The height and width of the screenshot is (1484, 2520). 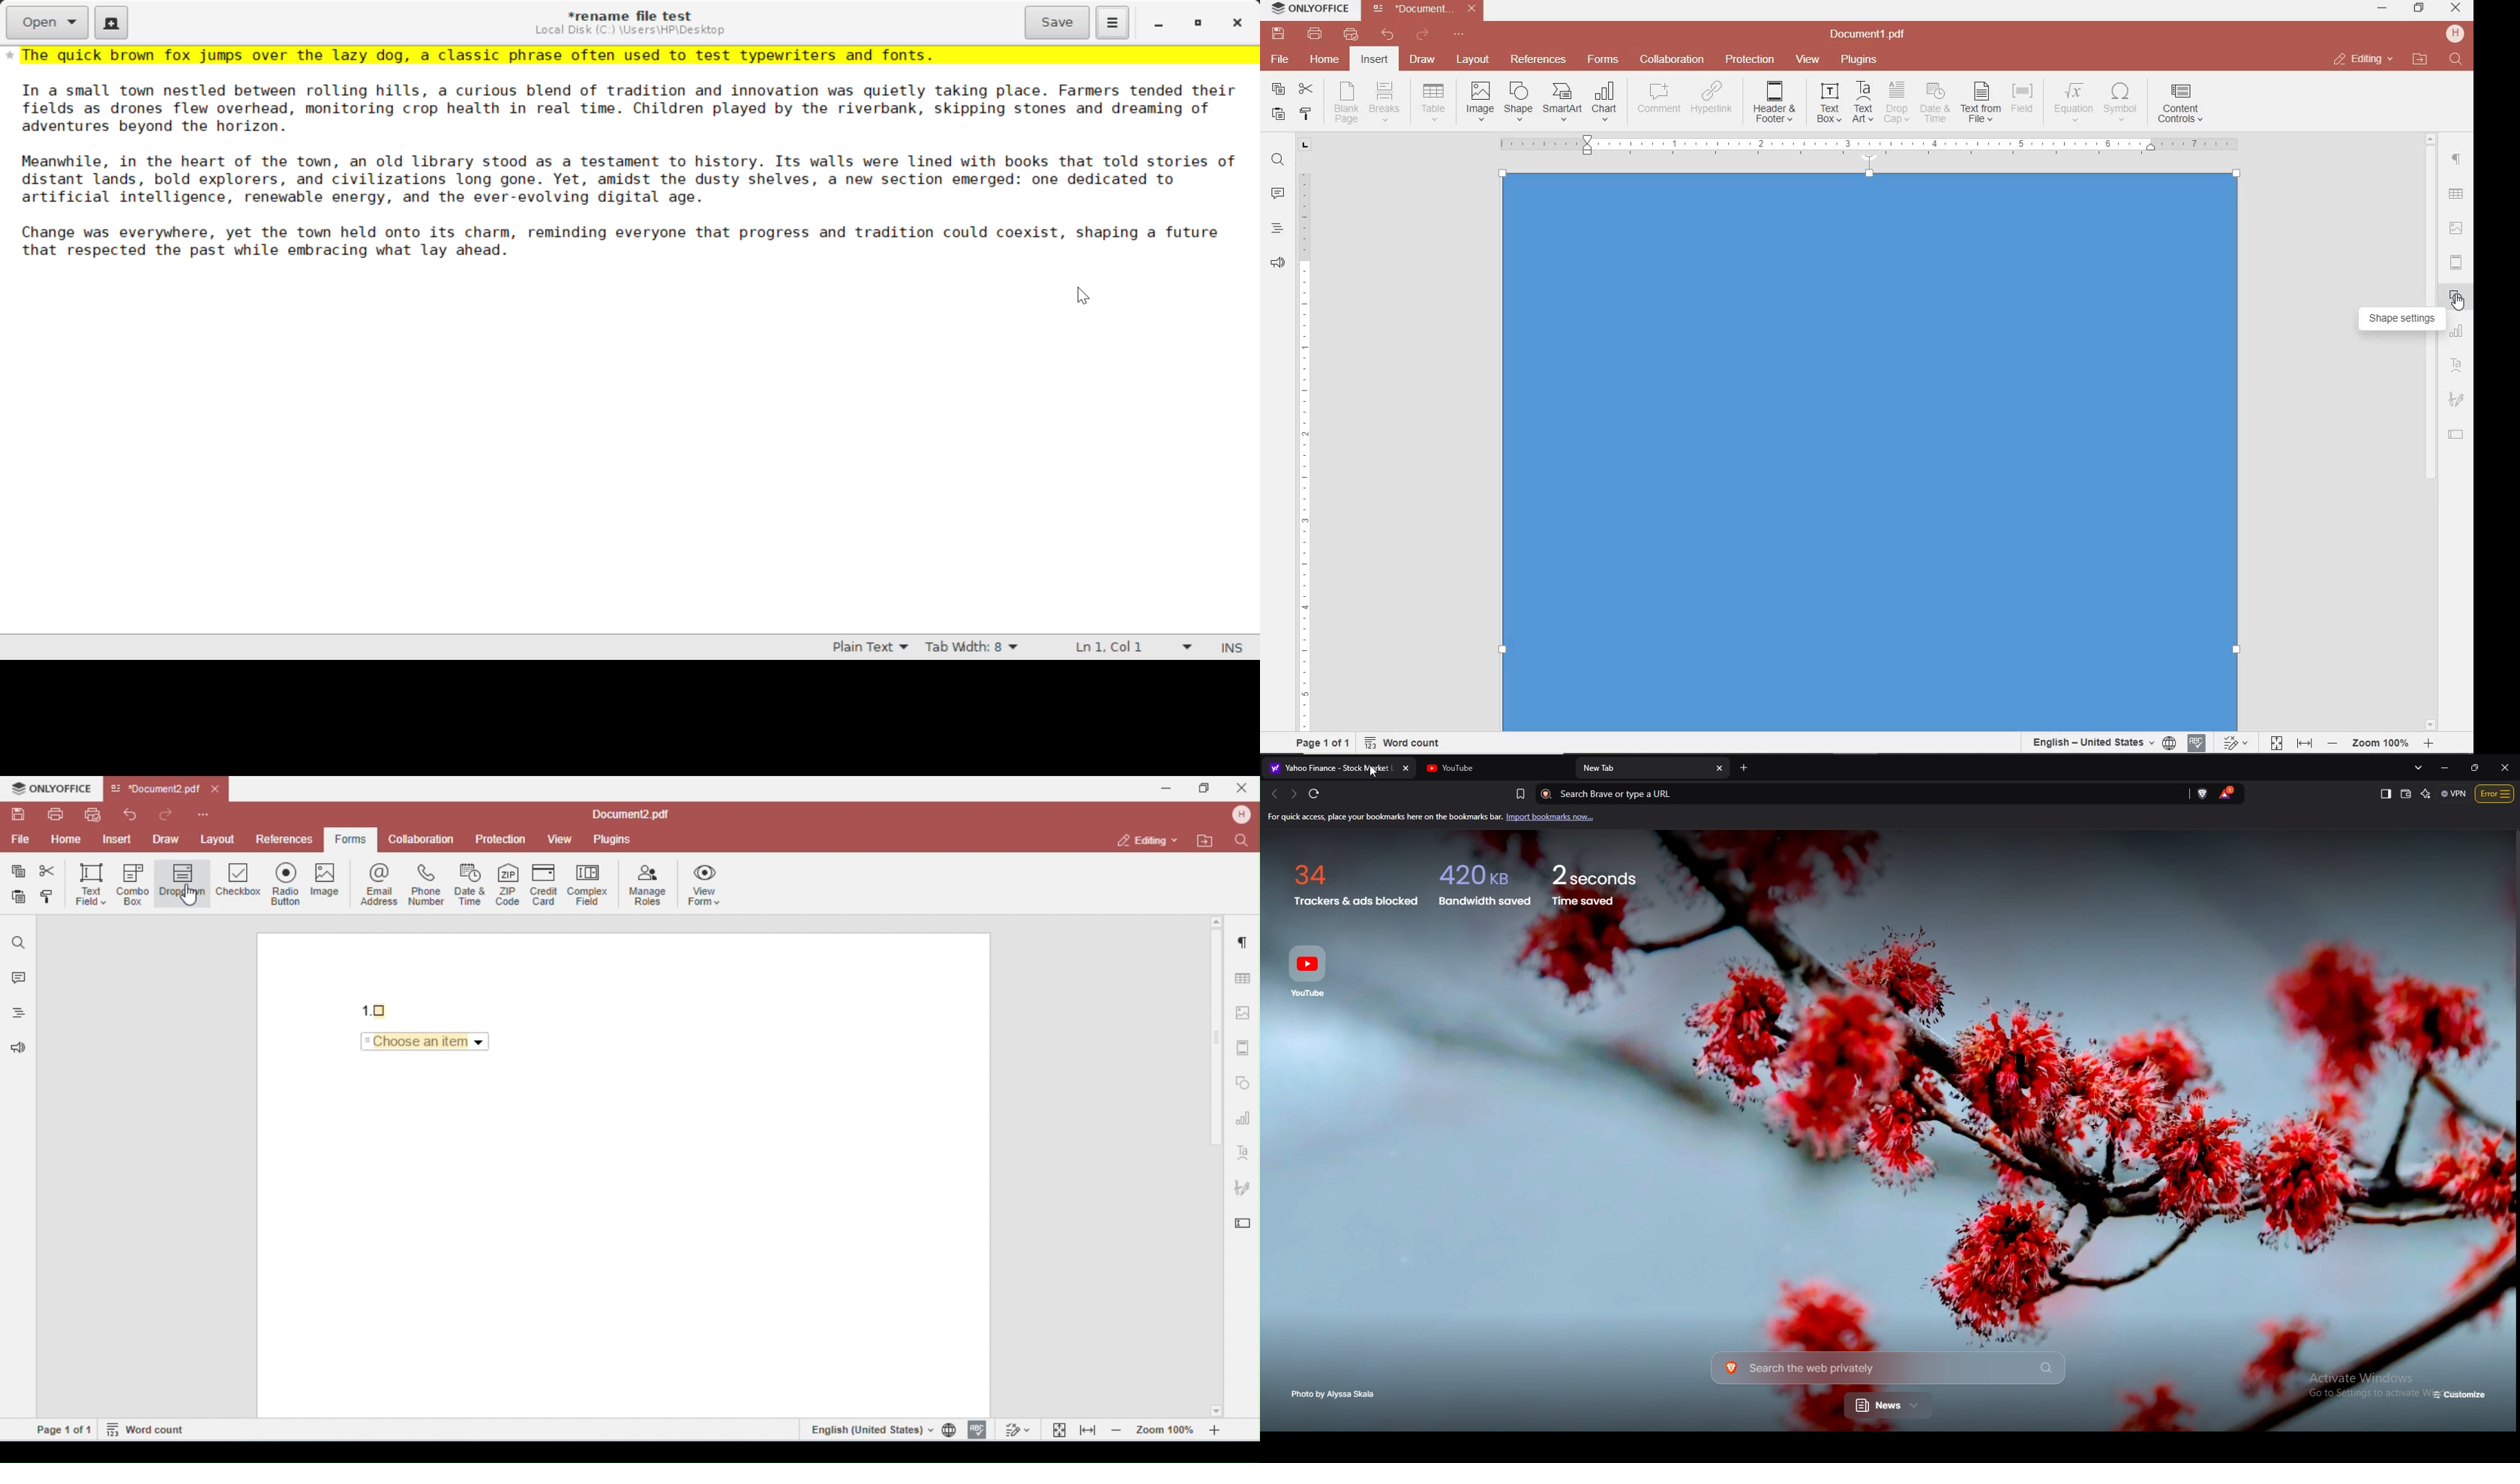 I want to click on TEXT ART, so click(x=2458, y=367).